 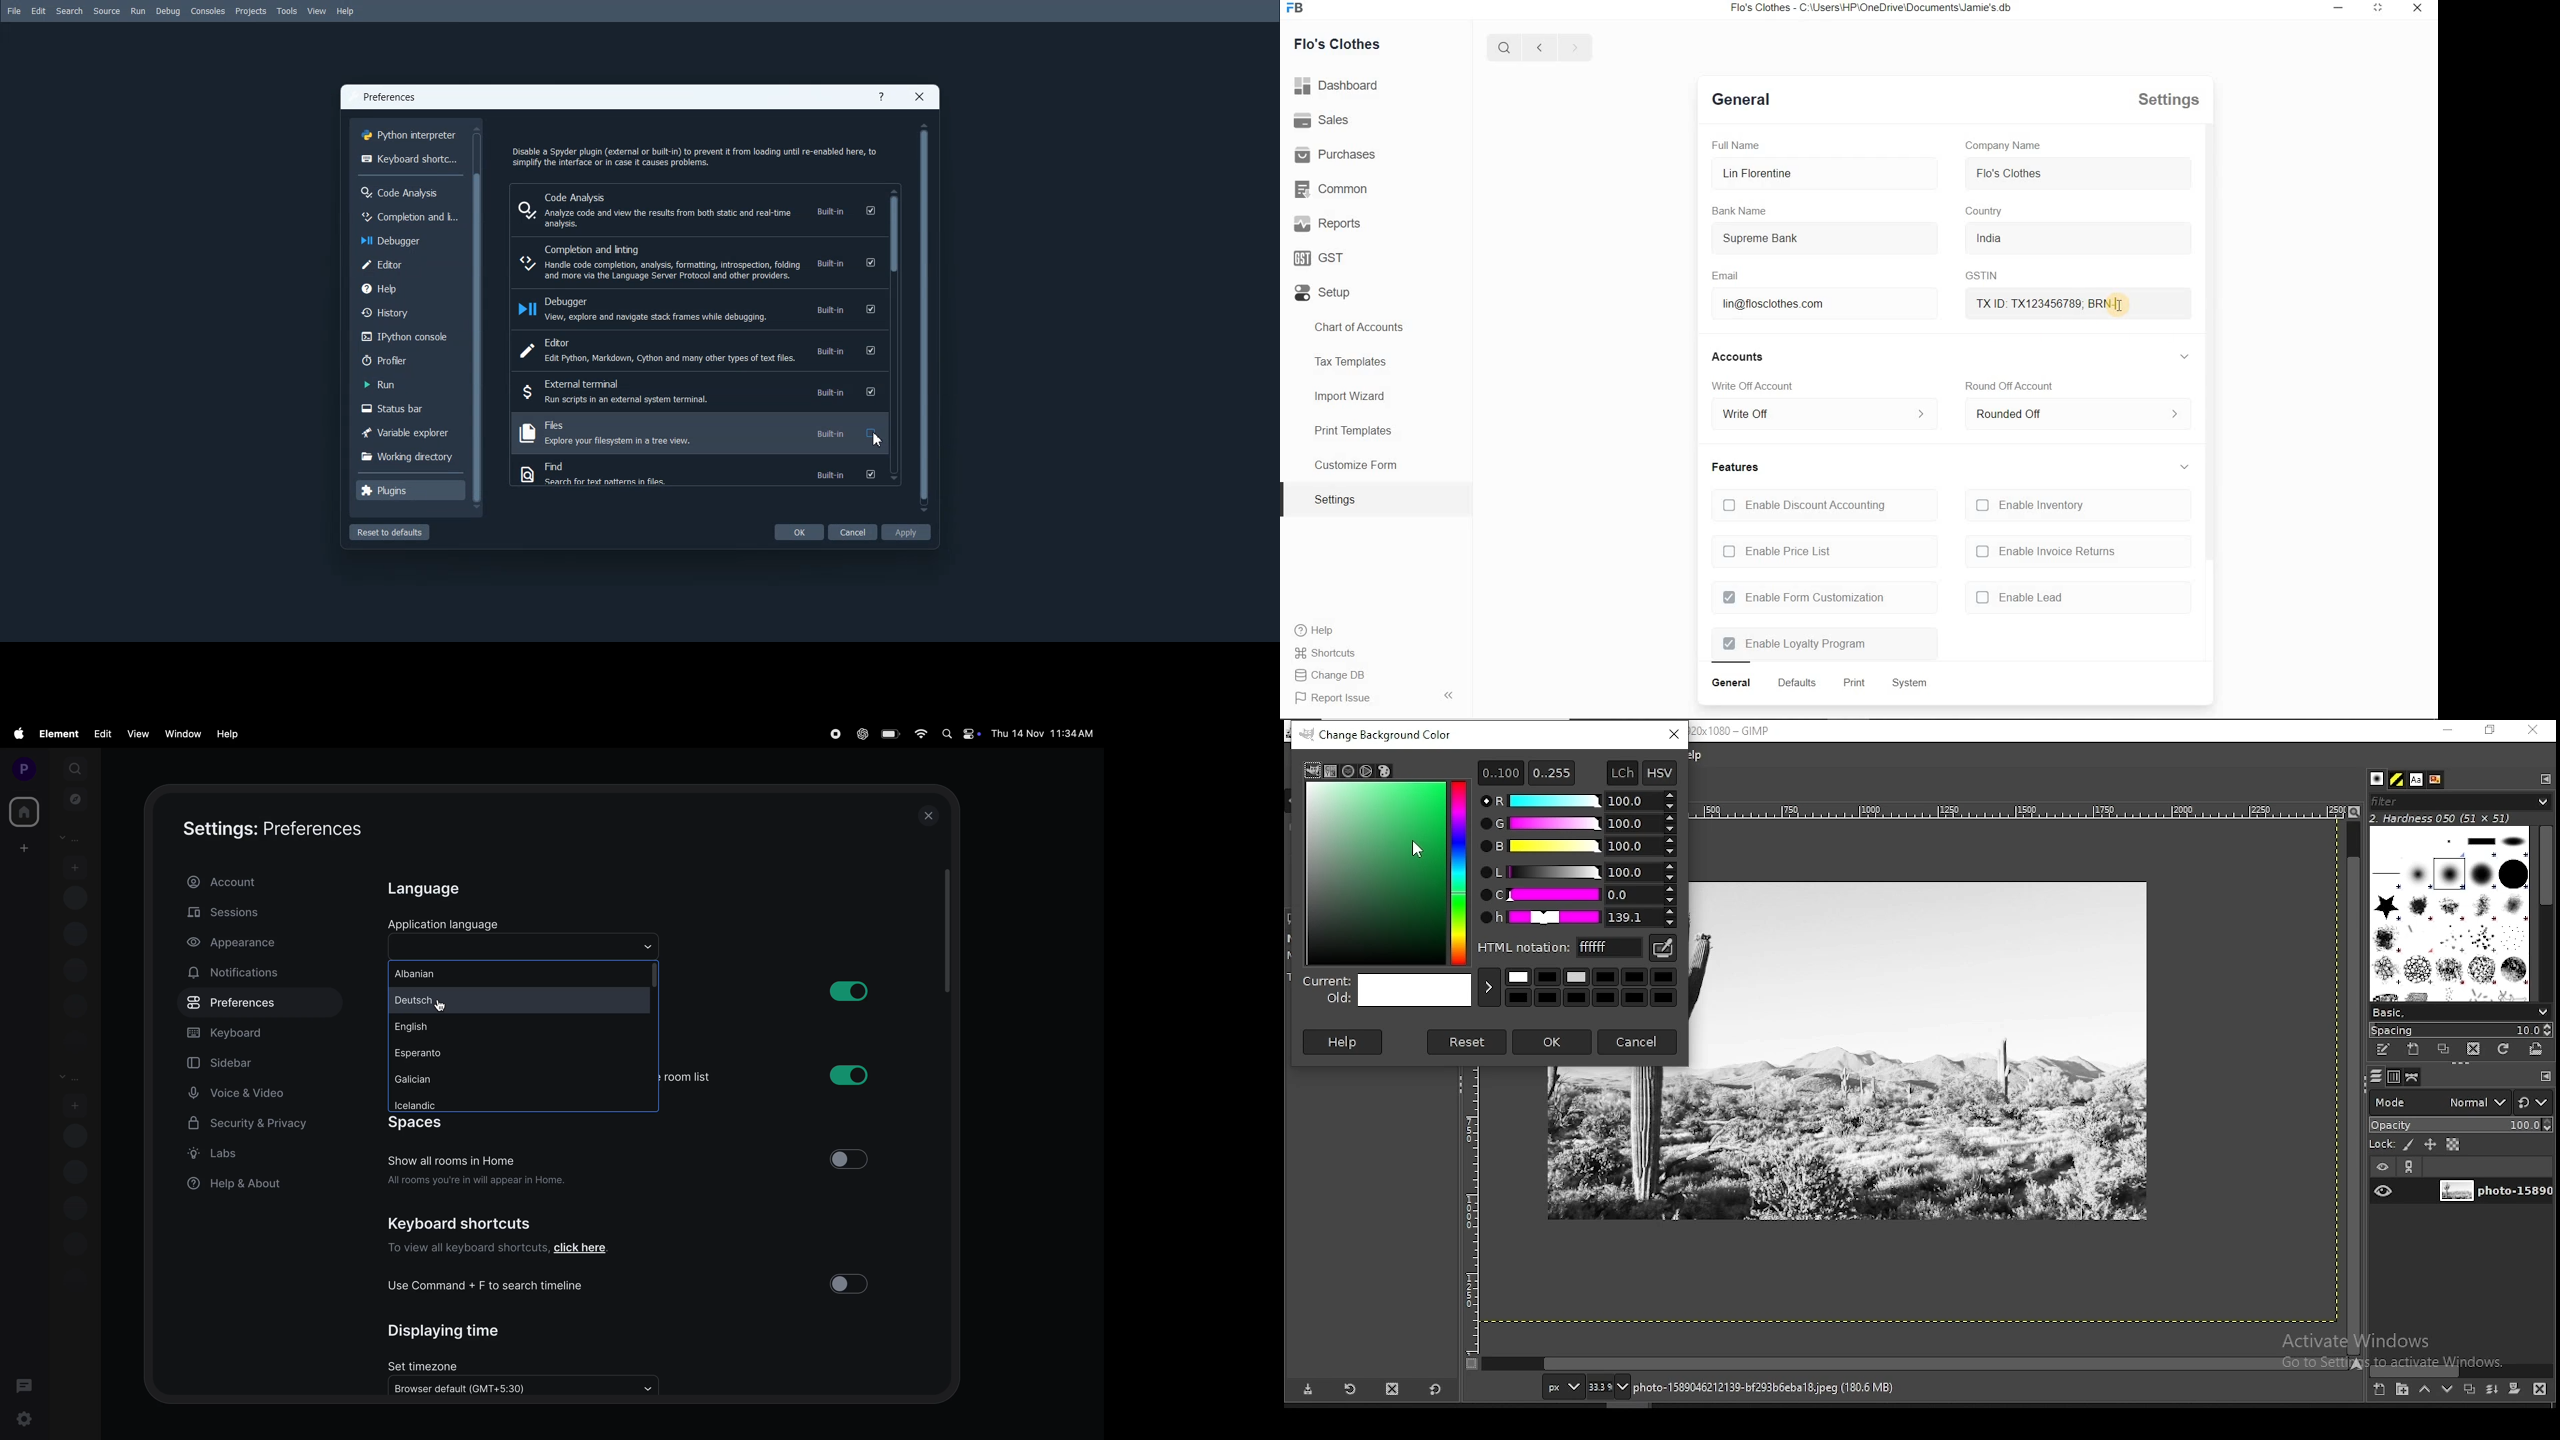 What do you see at coordinates (919, 97) in the screenshot?
I see `Close` at bounding box center [919, 97].